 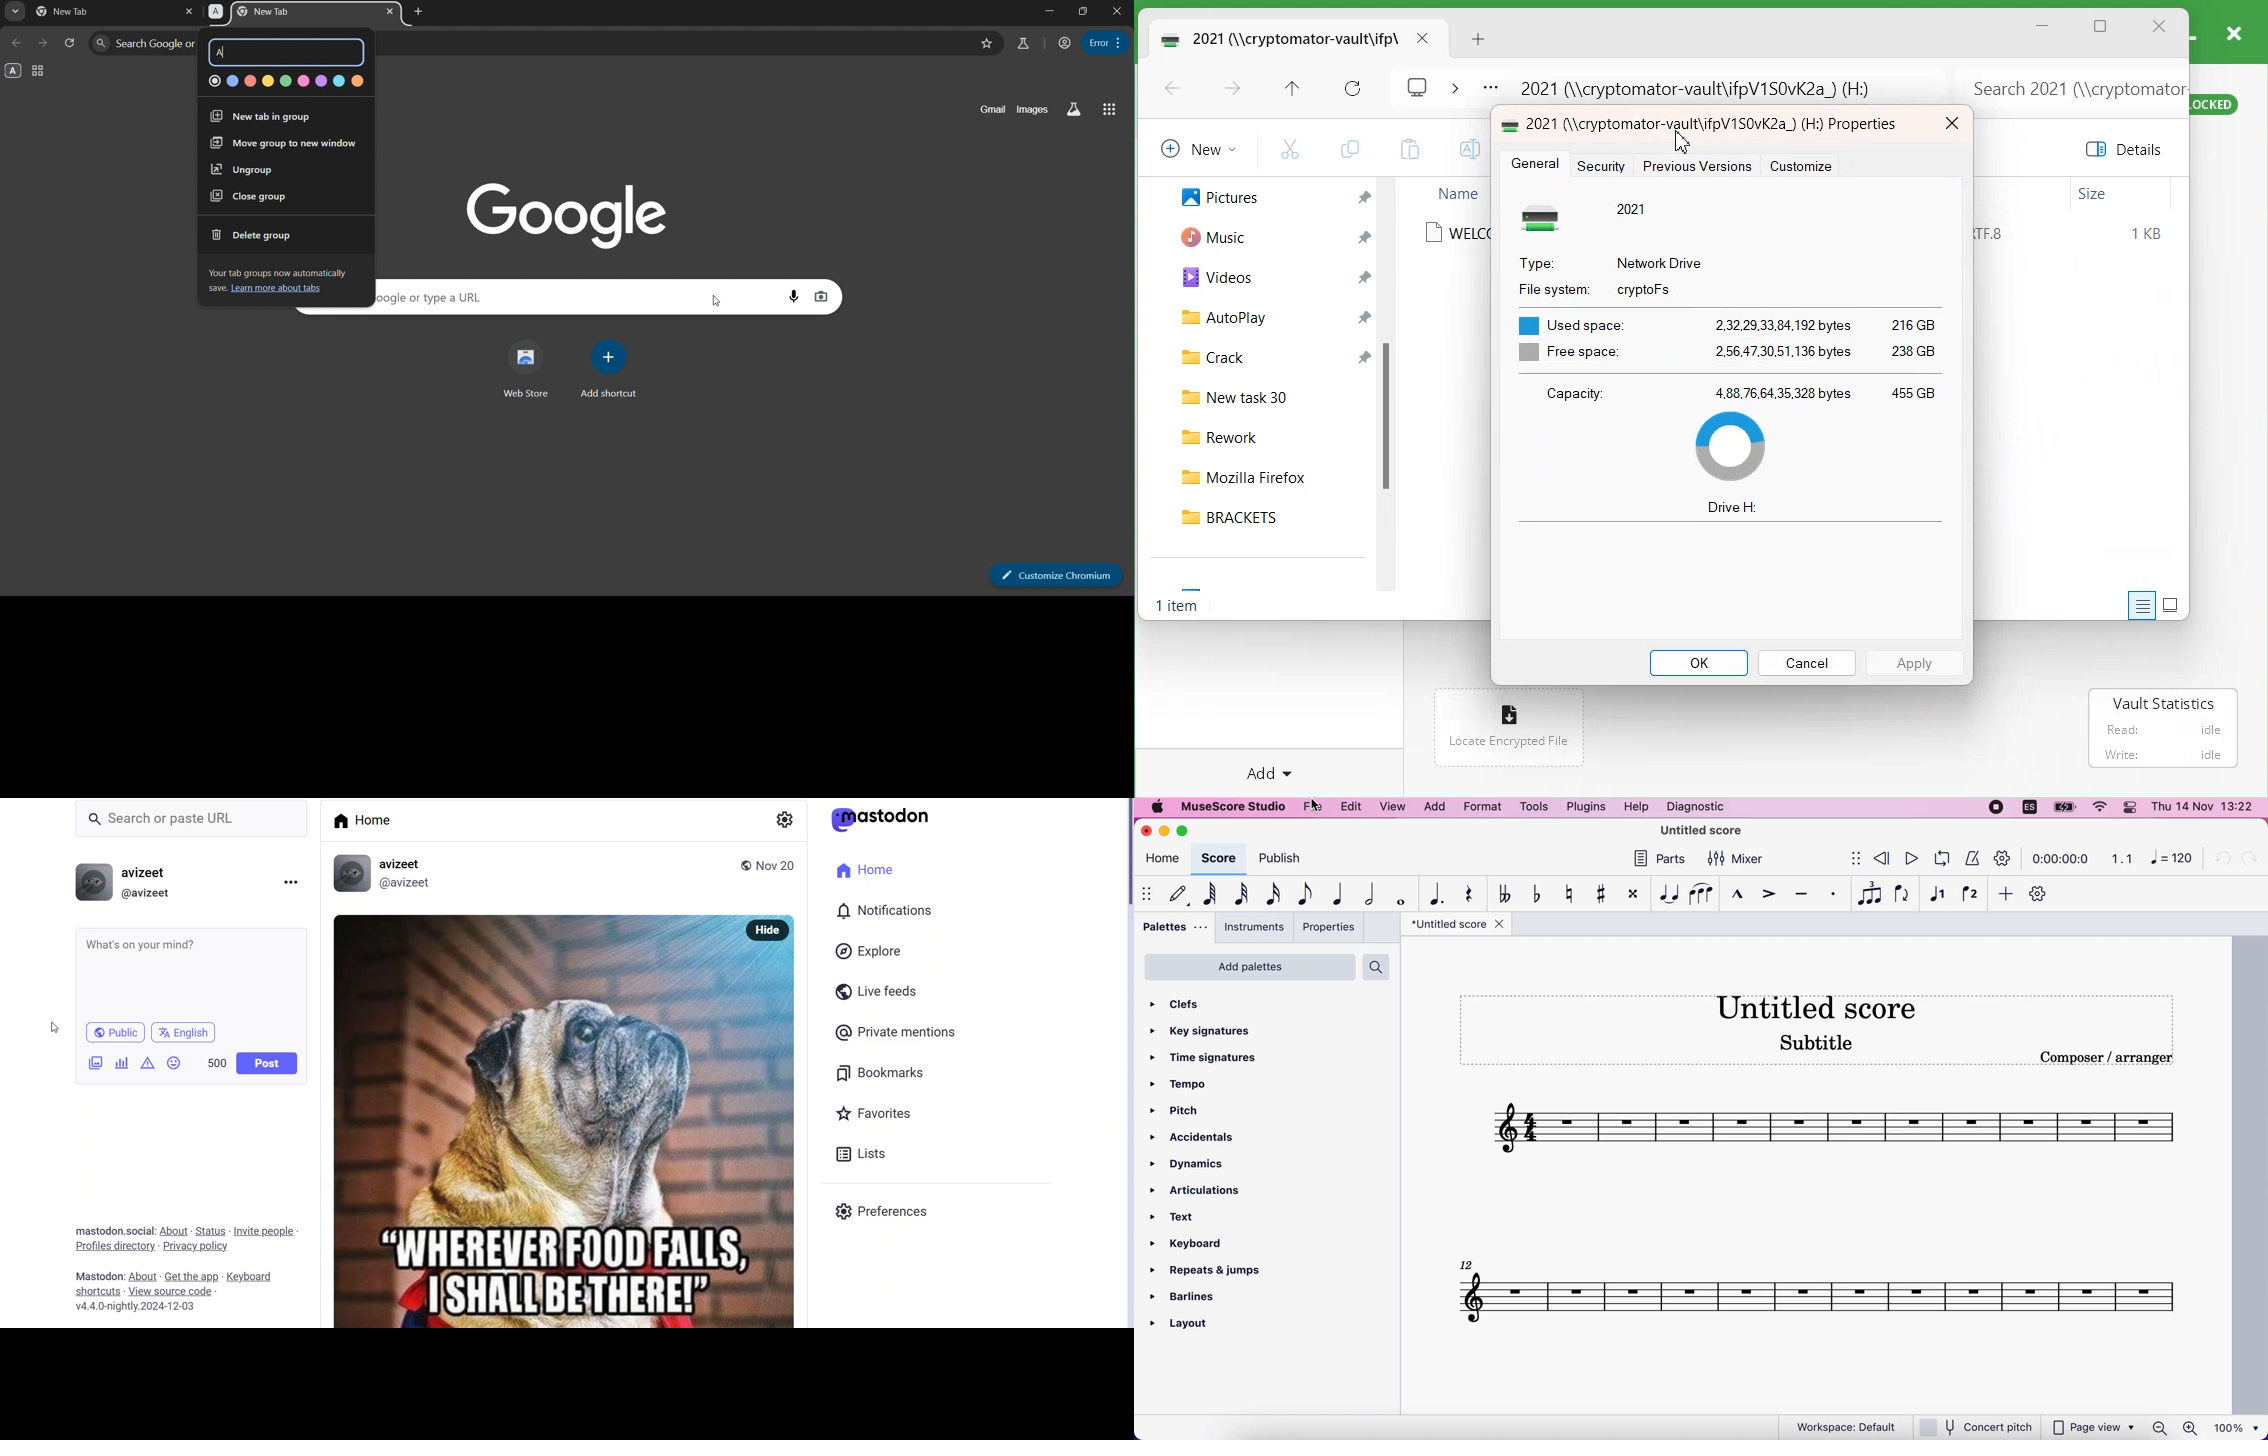 I want to click on New task 30, so click(x=1265, y=394).